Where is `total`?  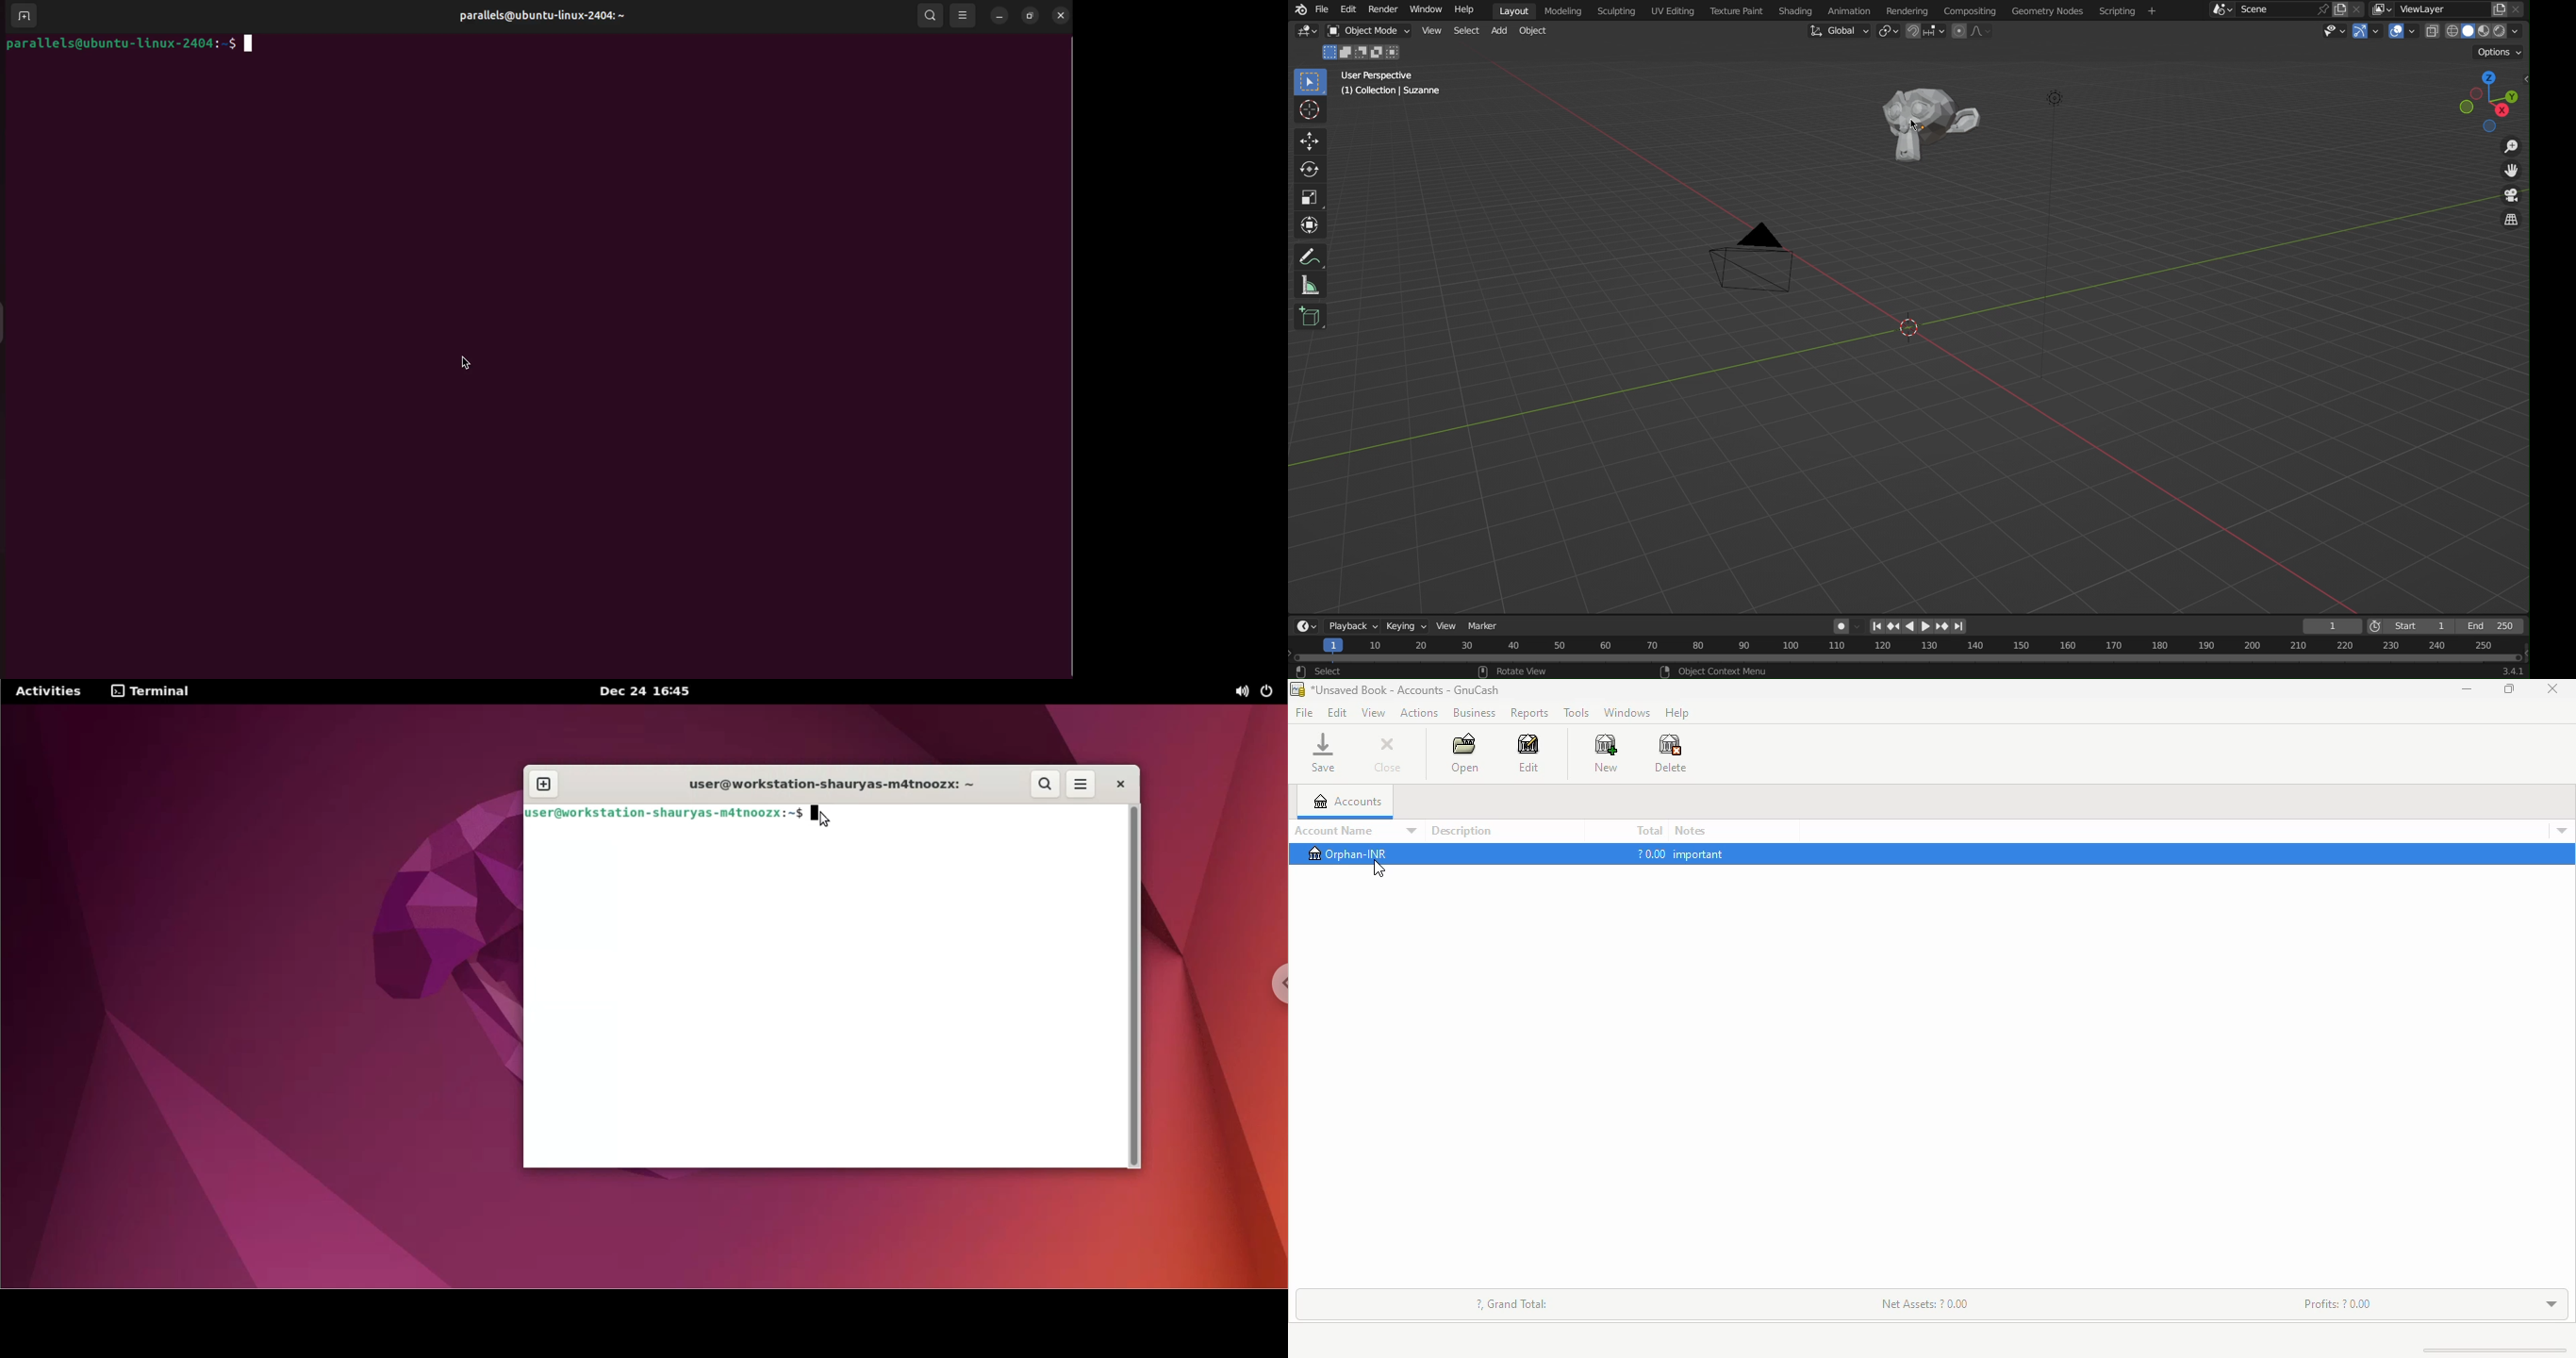
total is located at coordinates (1650, 831).